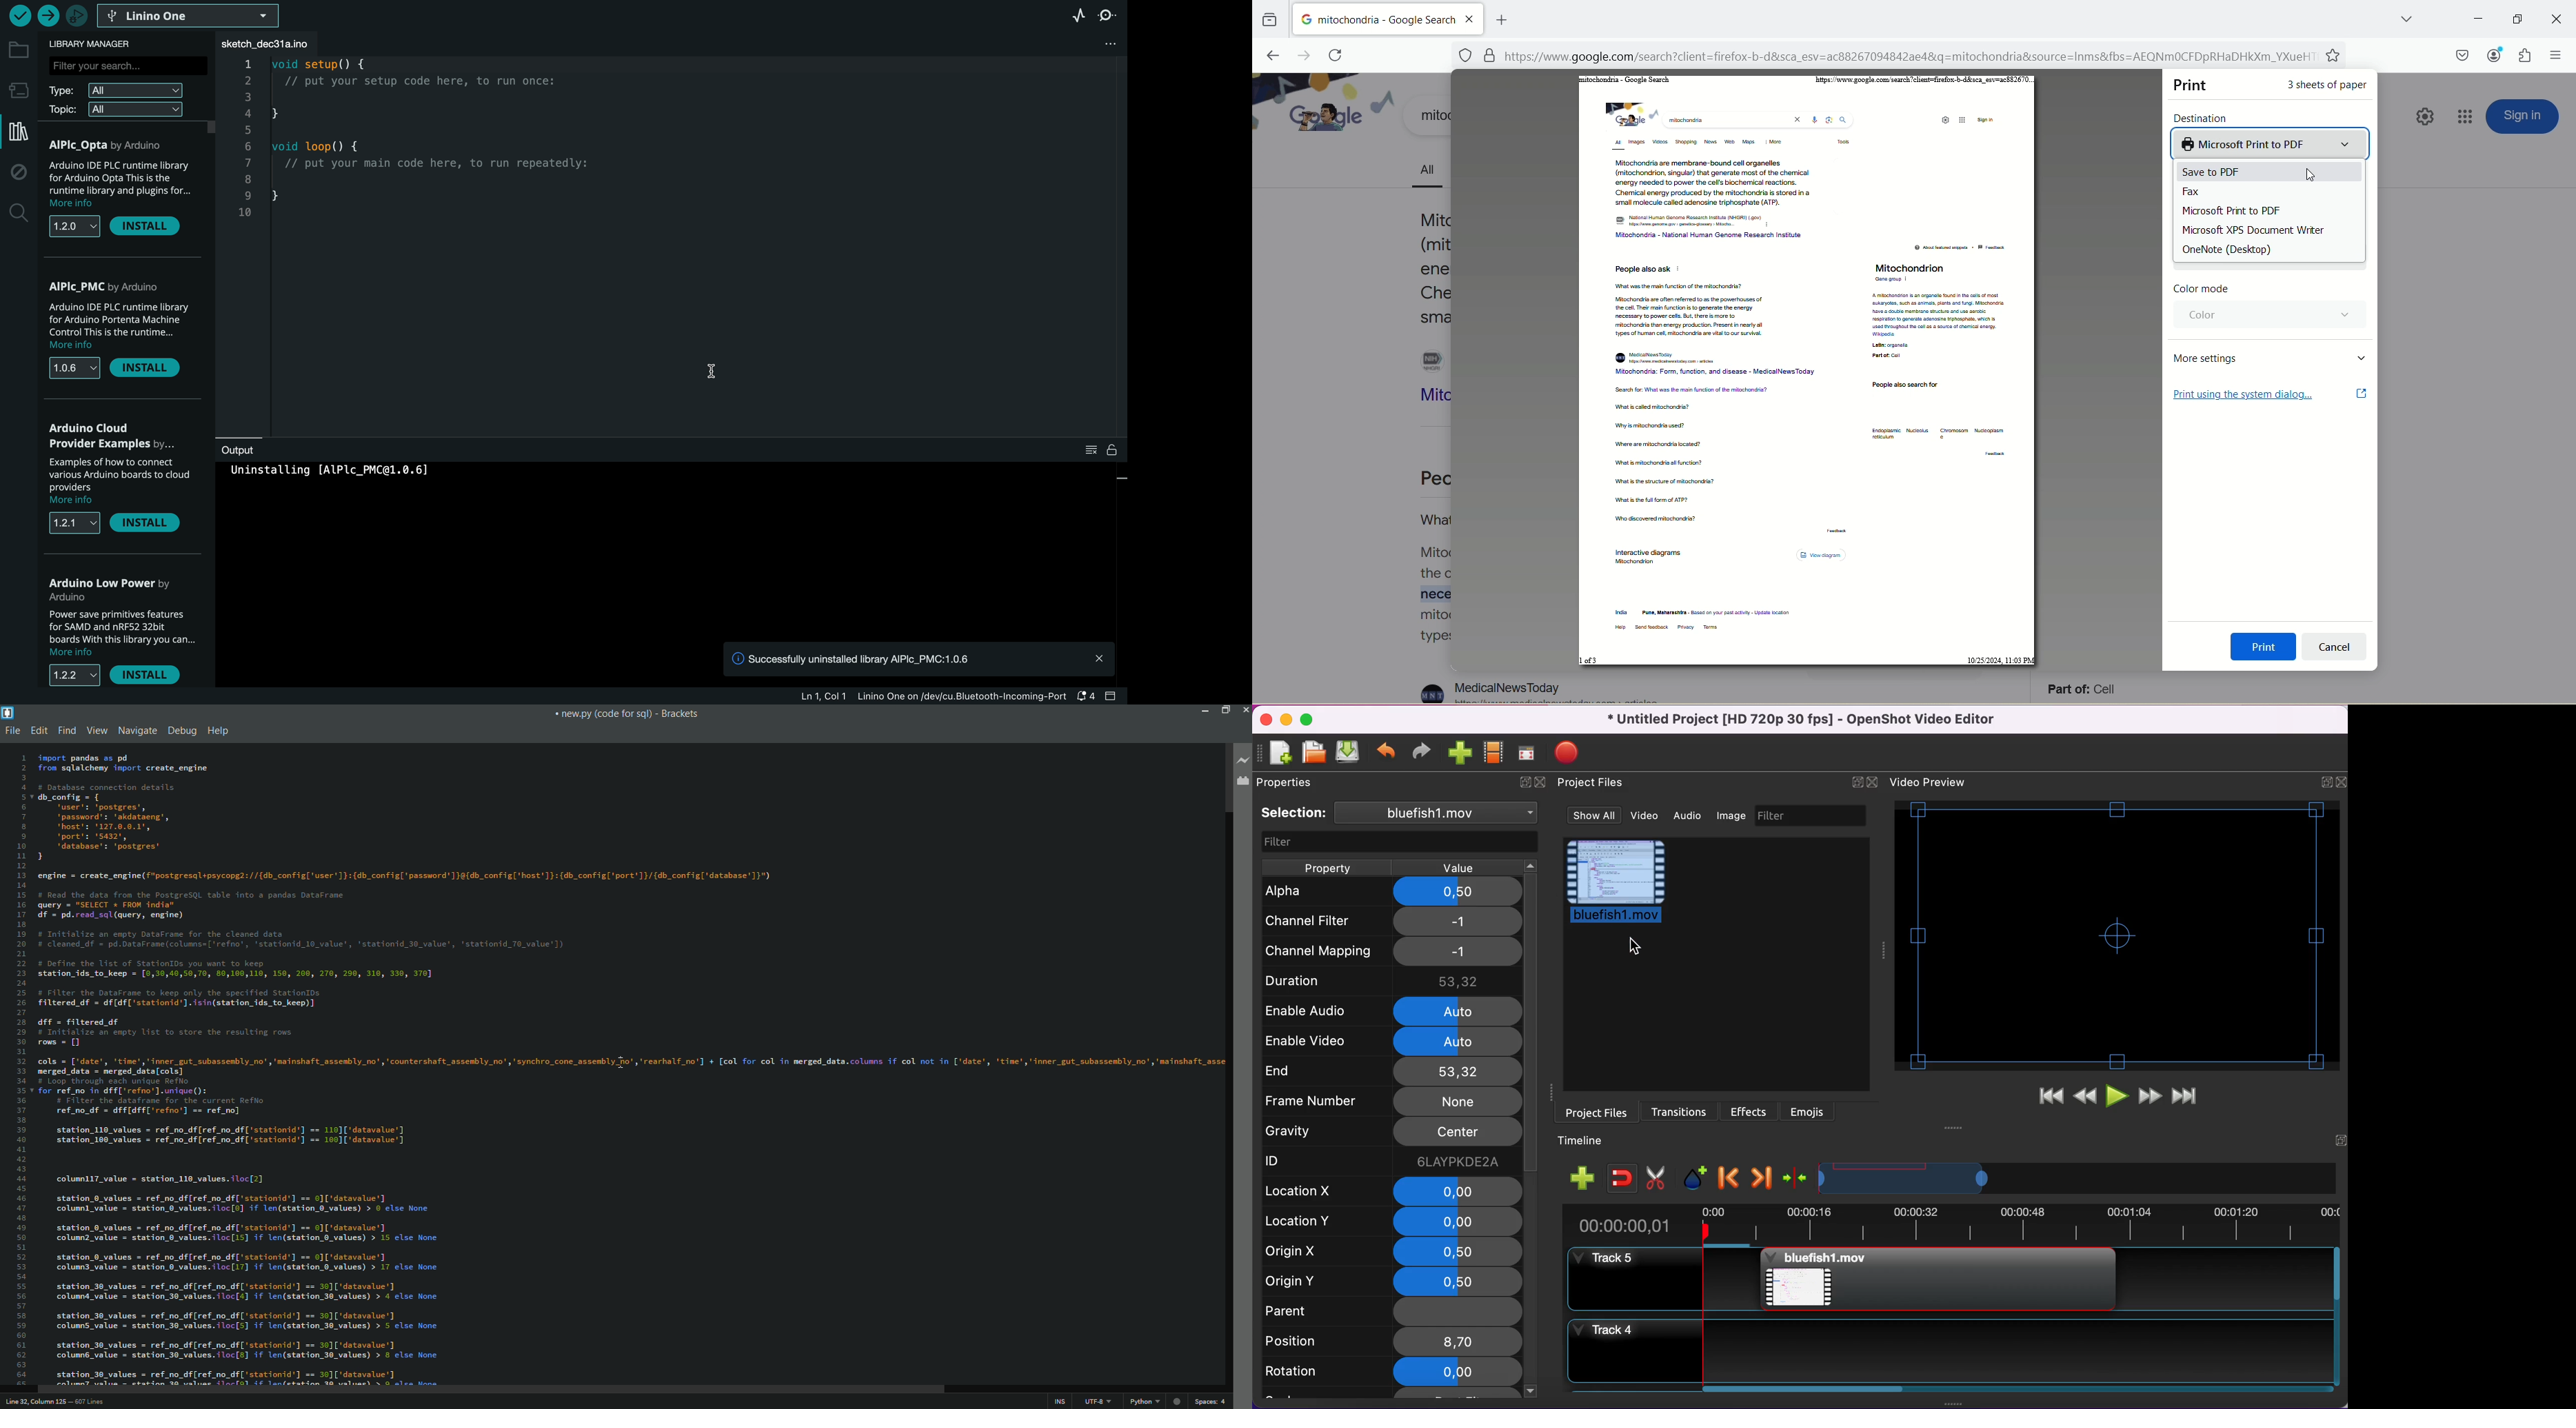 The height and width of the screenshot is (1428, 2576). Describe the element at coordinates (2269, 209) in the screenshot. I see `Microsoft Print to PDF` at that location.